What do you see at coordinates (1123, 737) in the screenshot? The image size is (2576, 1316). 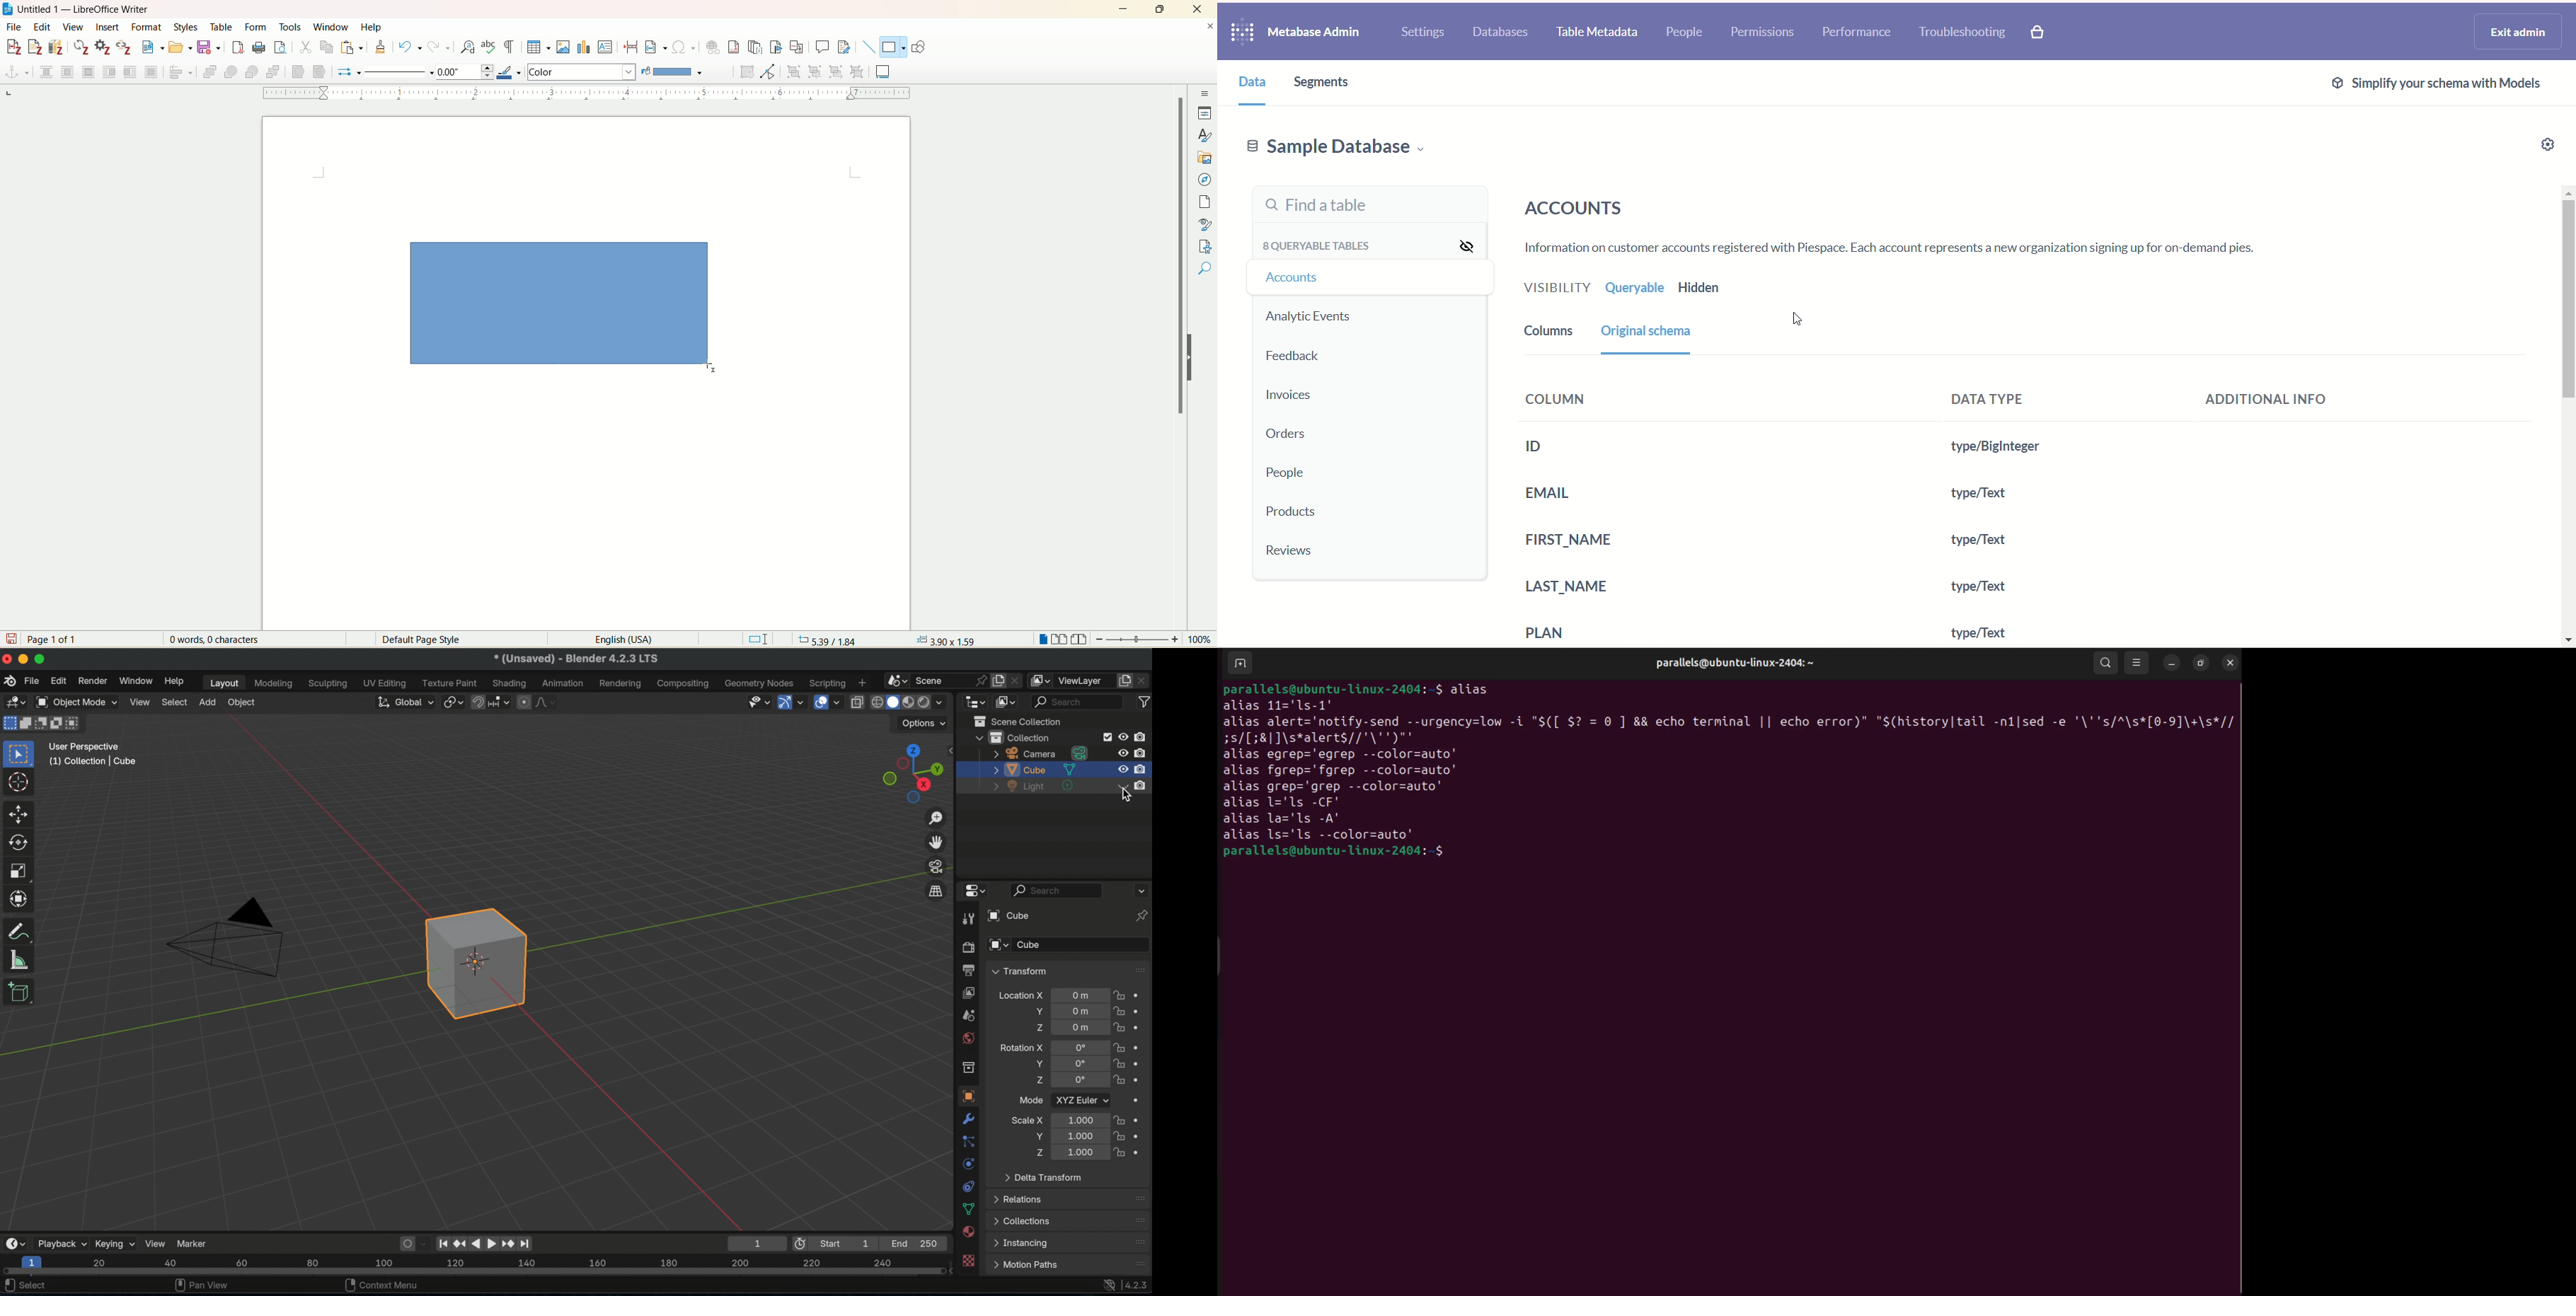 I see `hide in viewport` at bounding box center [1123, 737].